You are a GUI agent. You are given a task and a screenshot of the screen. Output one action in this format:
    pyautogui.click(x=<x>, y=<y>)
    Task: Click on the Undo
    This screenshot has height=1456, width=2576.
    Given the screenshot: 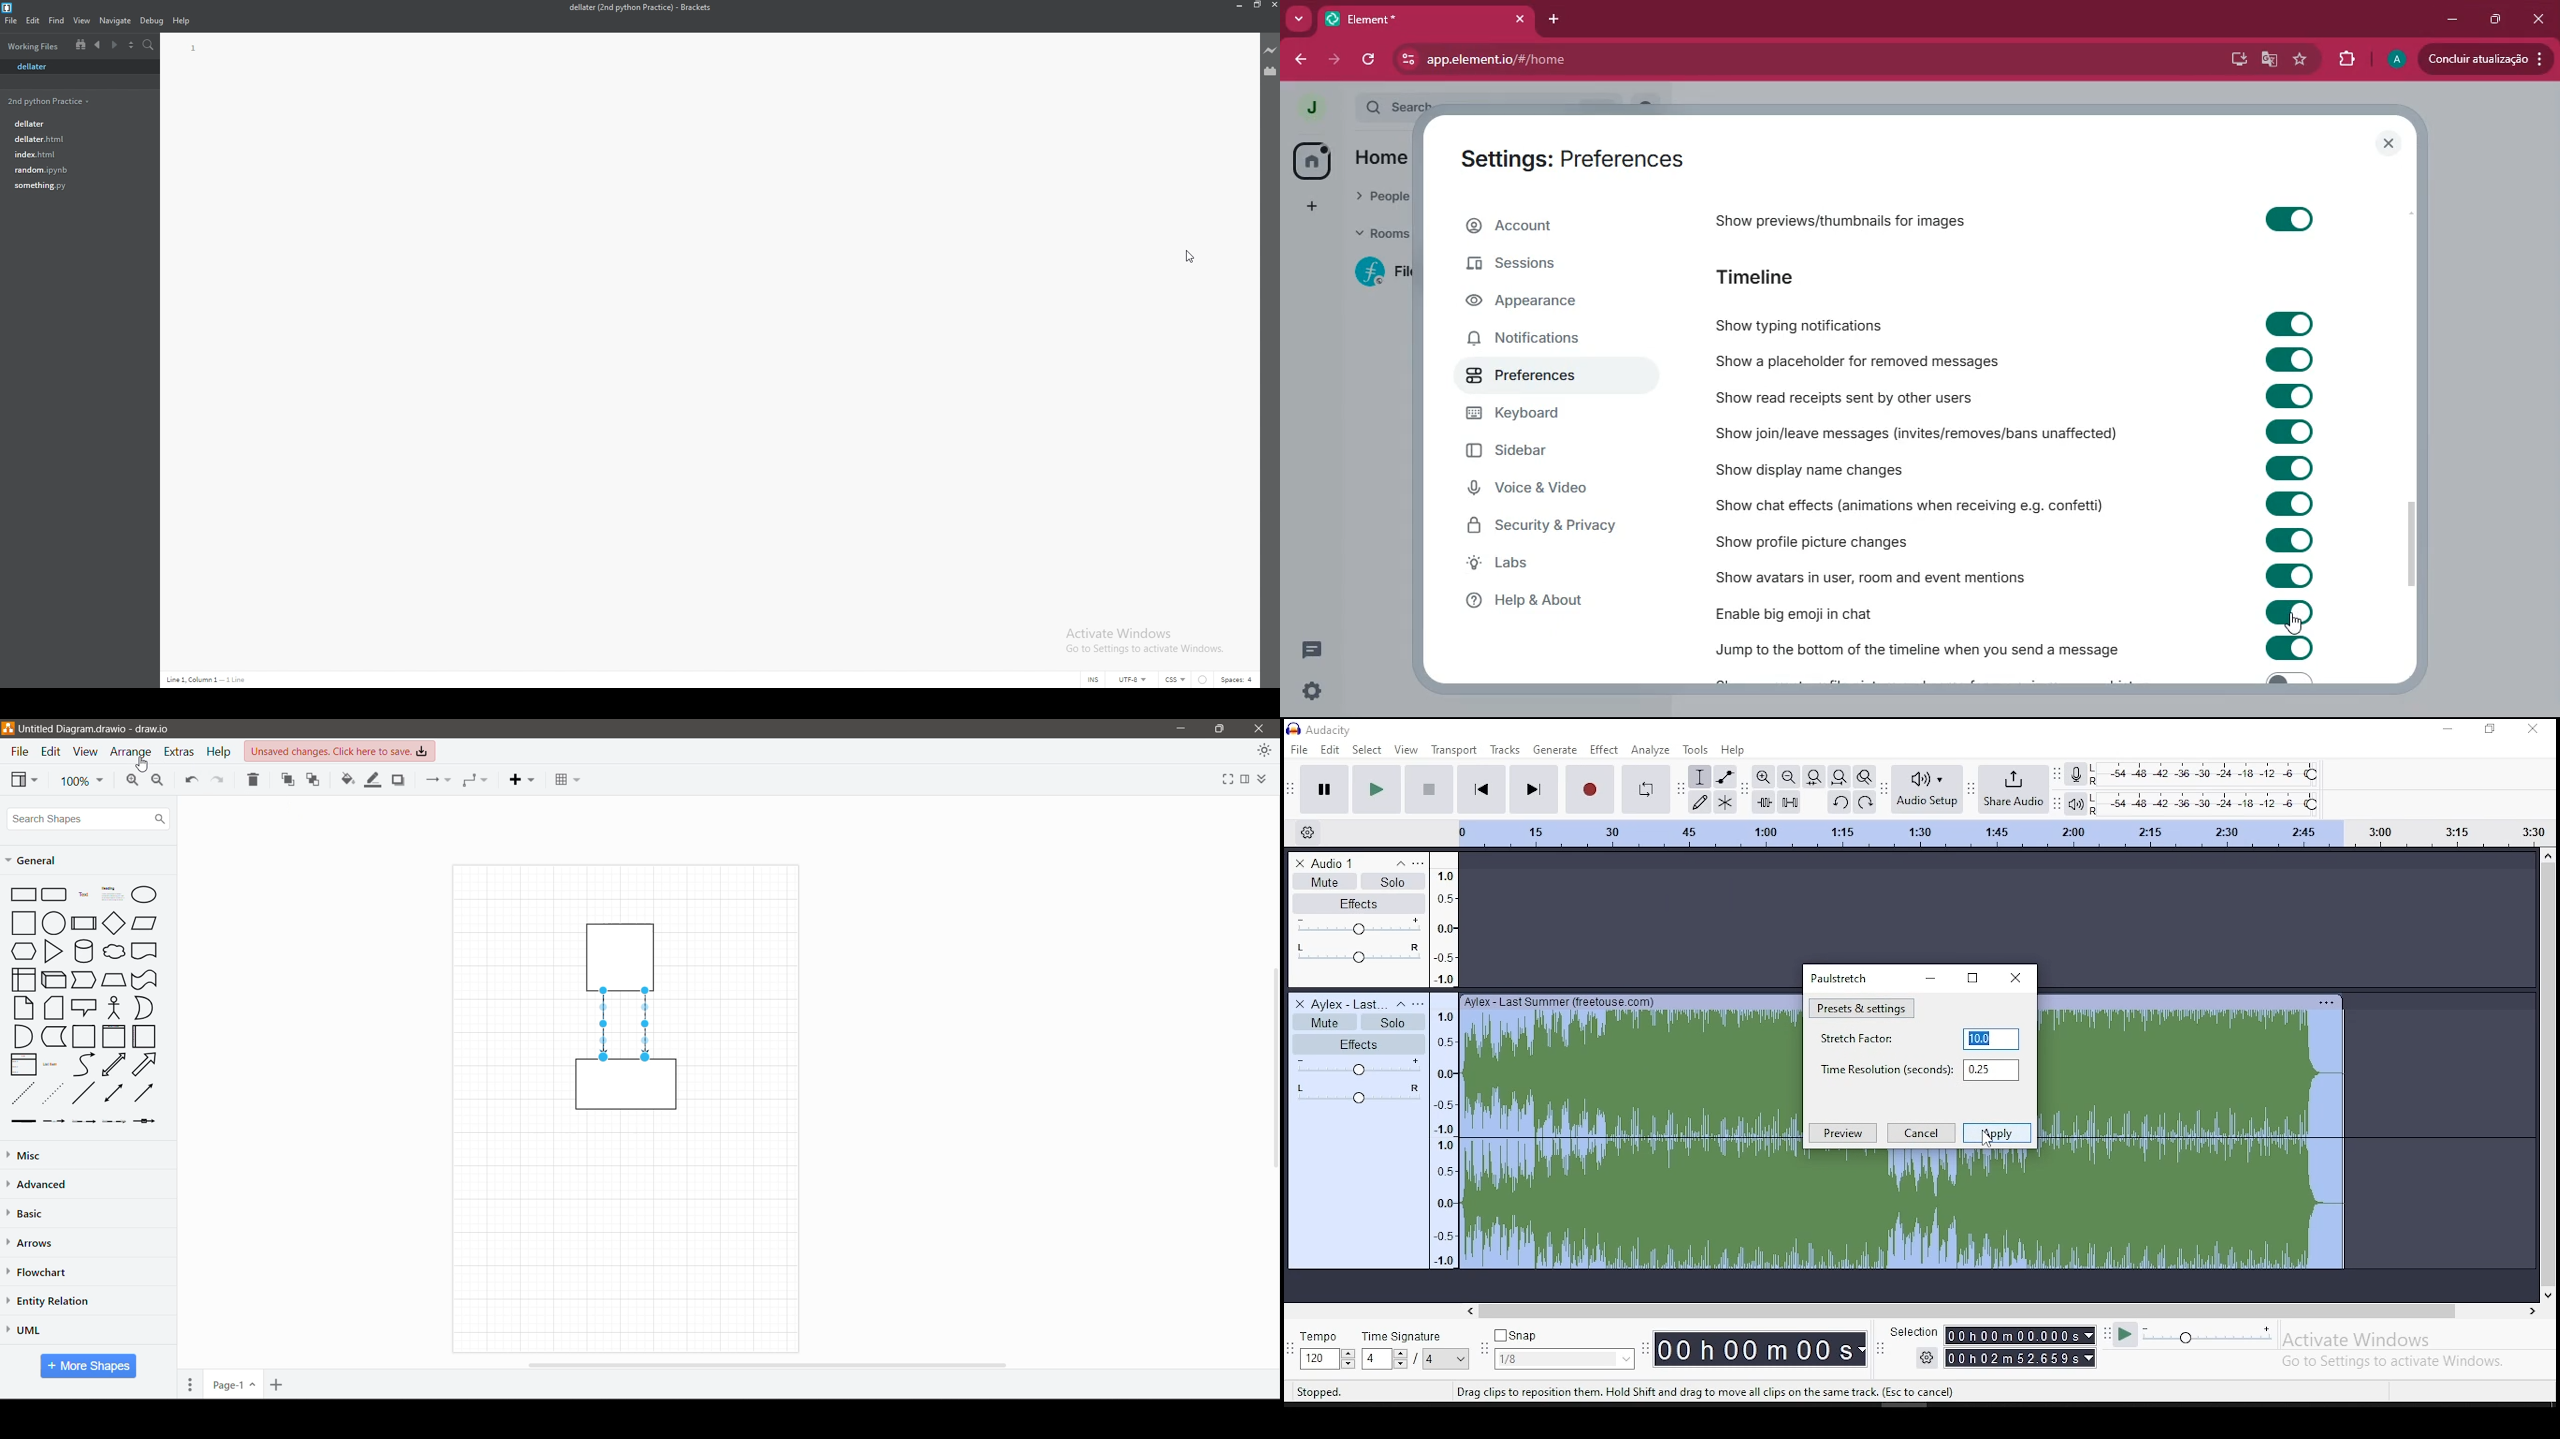 What is the action you would take?
    pyautogui.click(x=189, y=782)
    